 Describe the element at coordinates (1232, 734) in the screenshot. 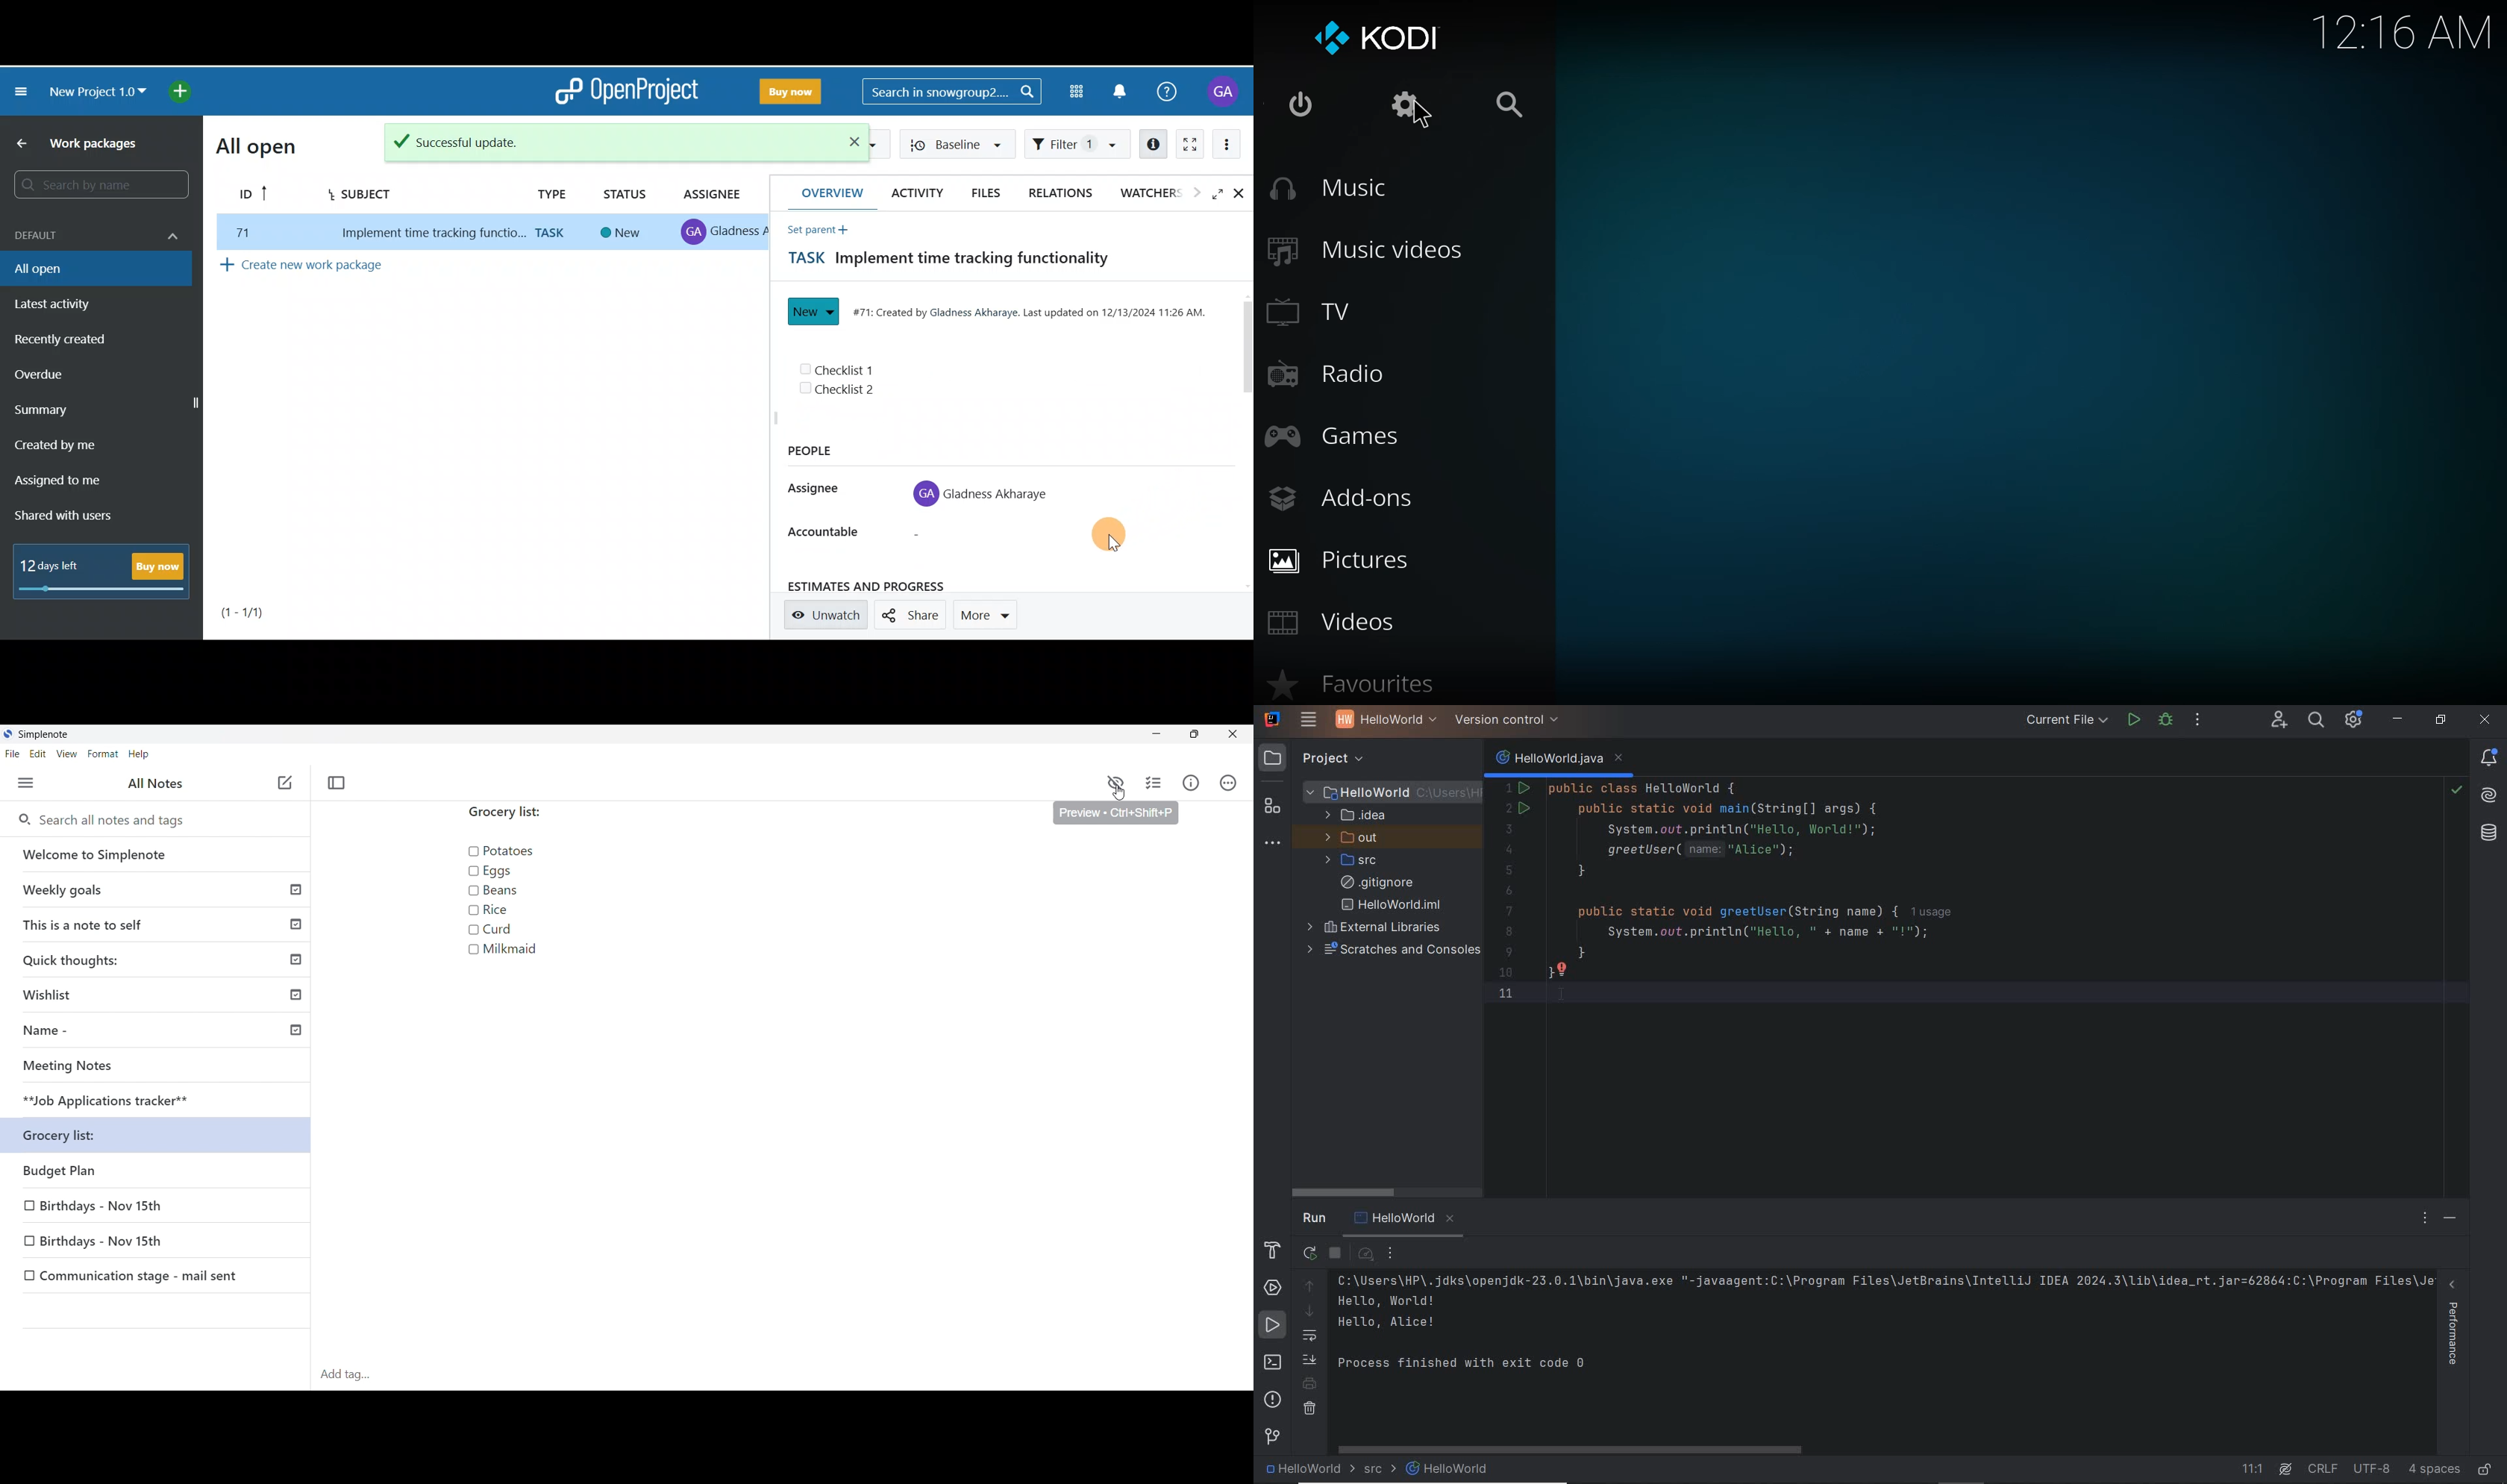

I see `Close` at that location.